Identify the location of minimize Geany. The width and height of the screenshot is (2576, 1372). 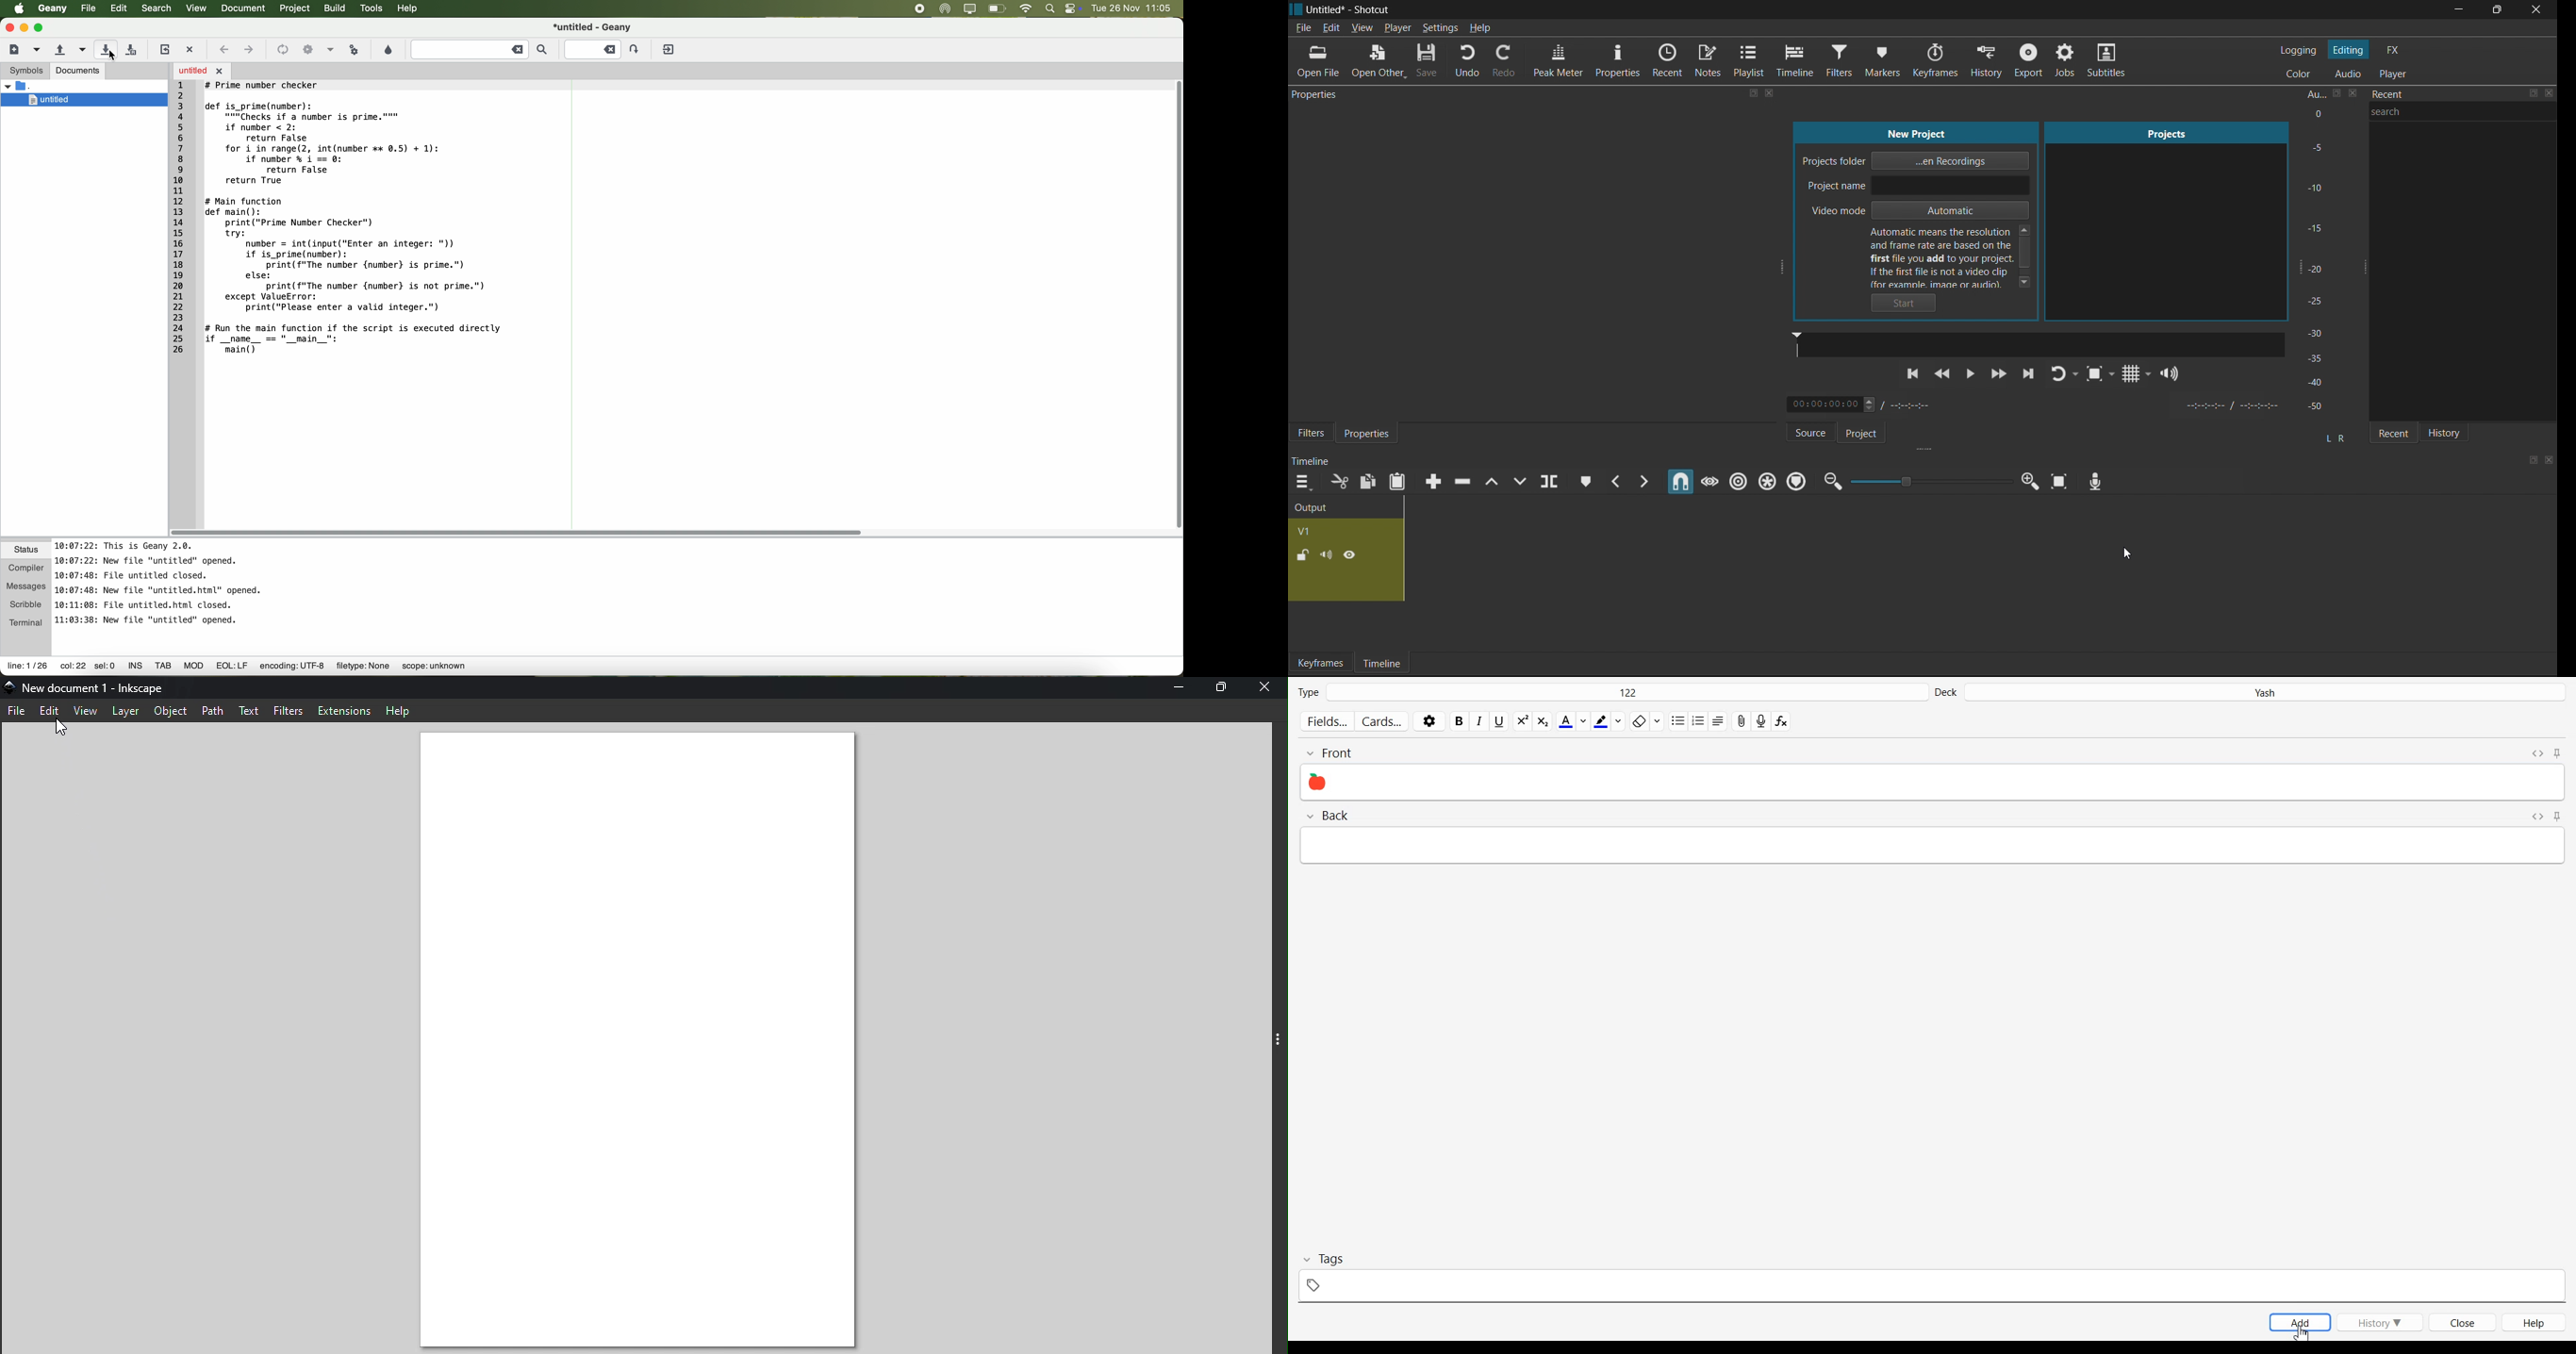
(24, 27).